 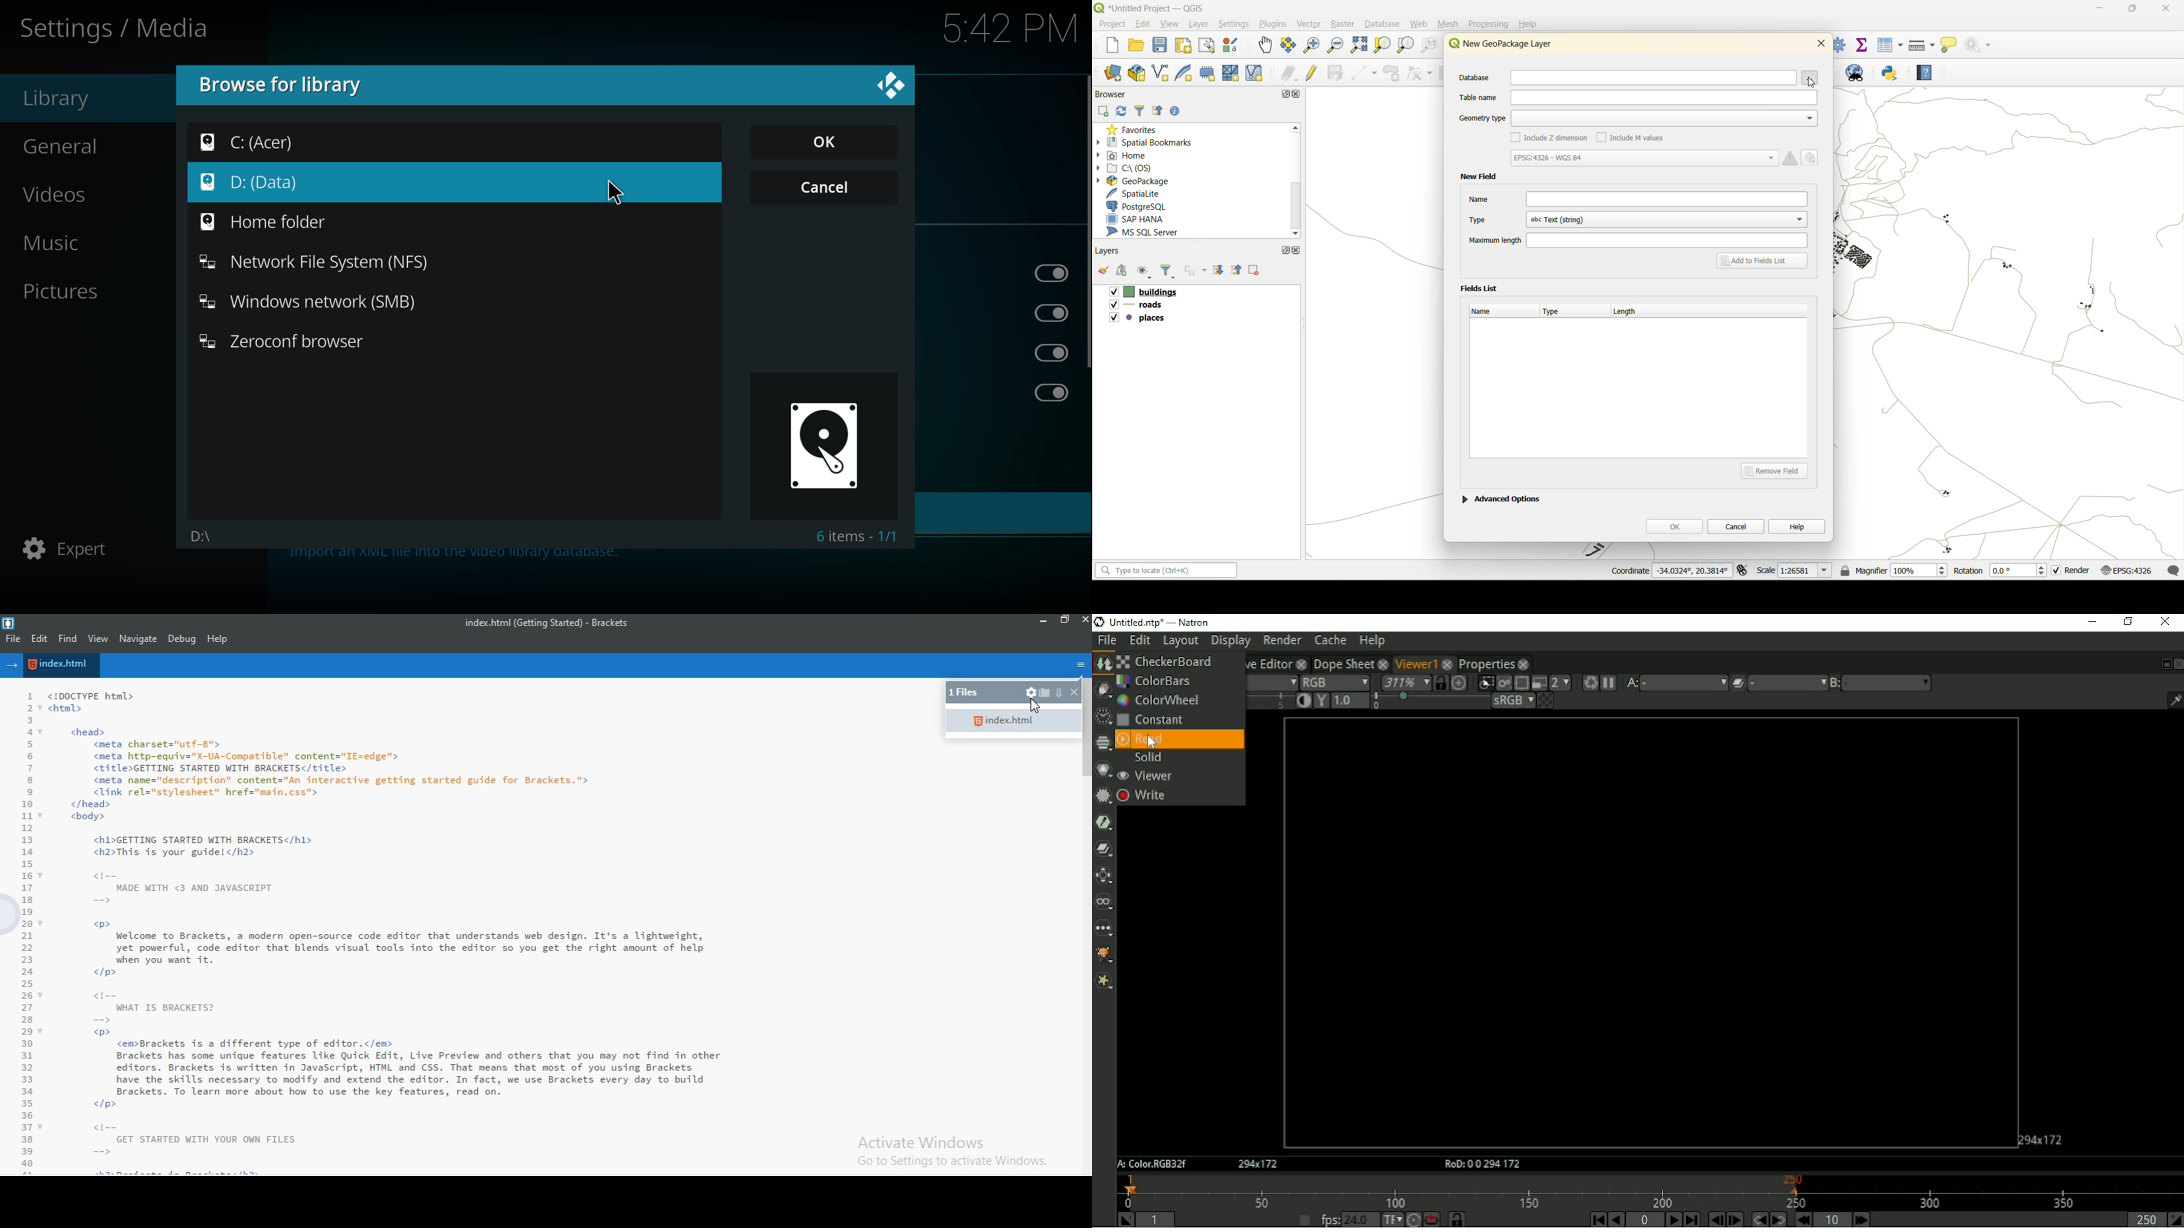 I want to click on Edit, so click(x=1812, y=157).